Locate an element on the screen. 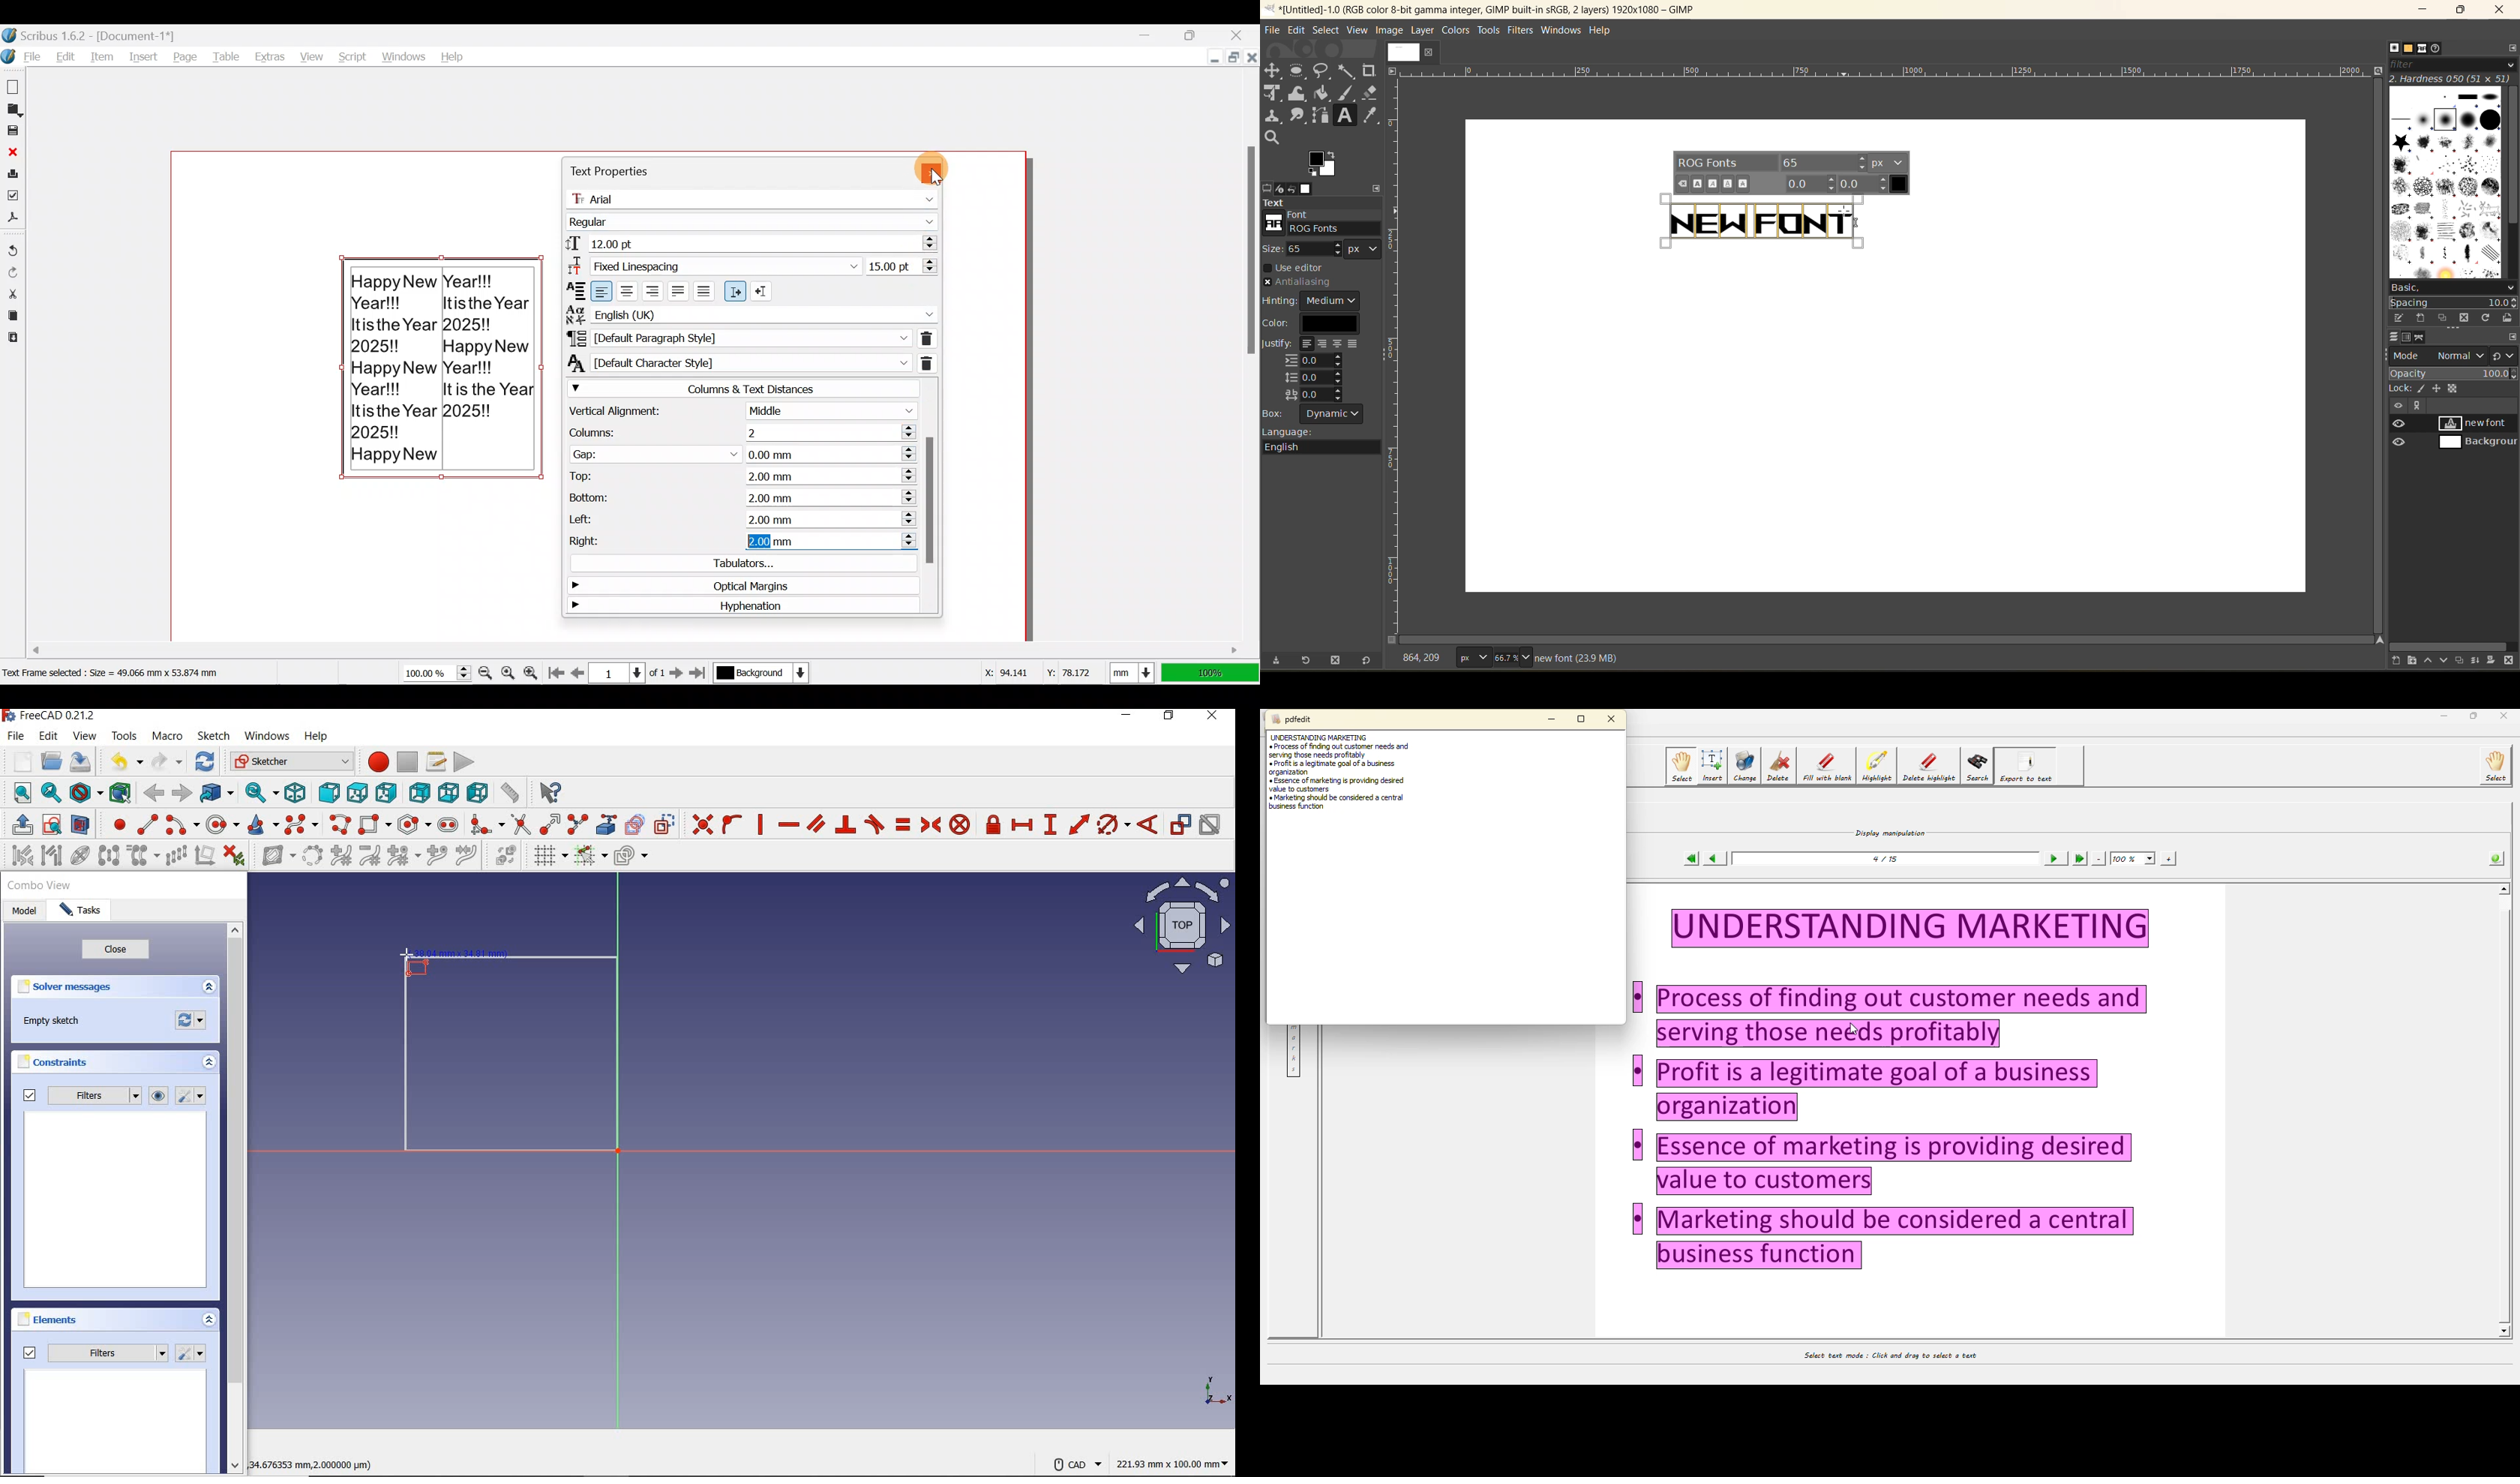  rectangular array is located at coordinates (177, 856).